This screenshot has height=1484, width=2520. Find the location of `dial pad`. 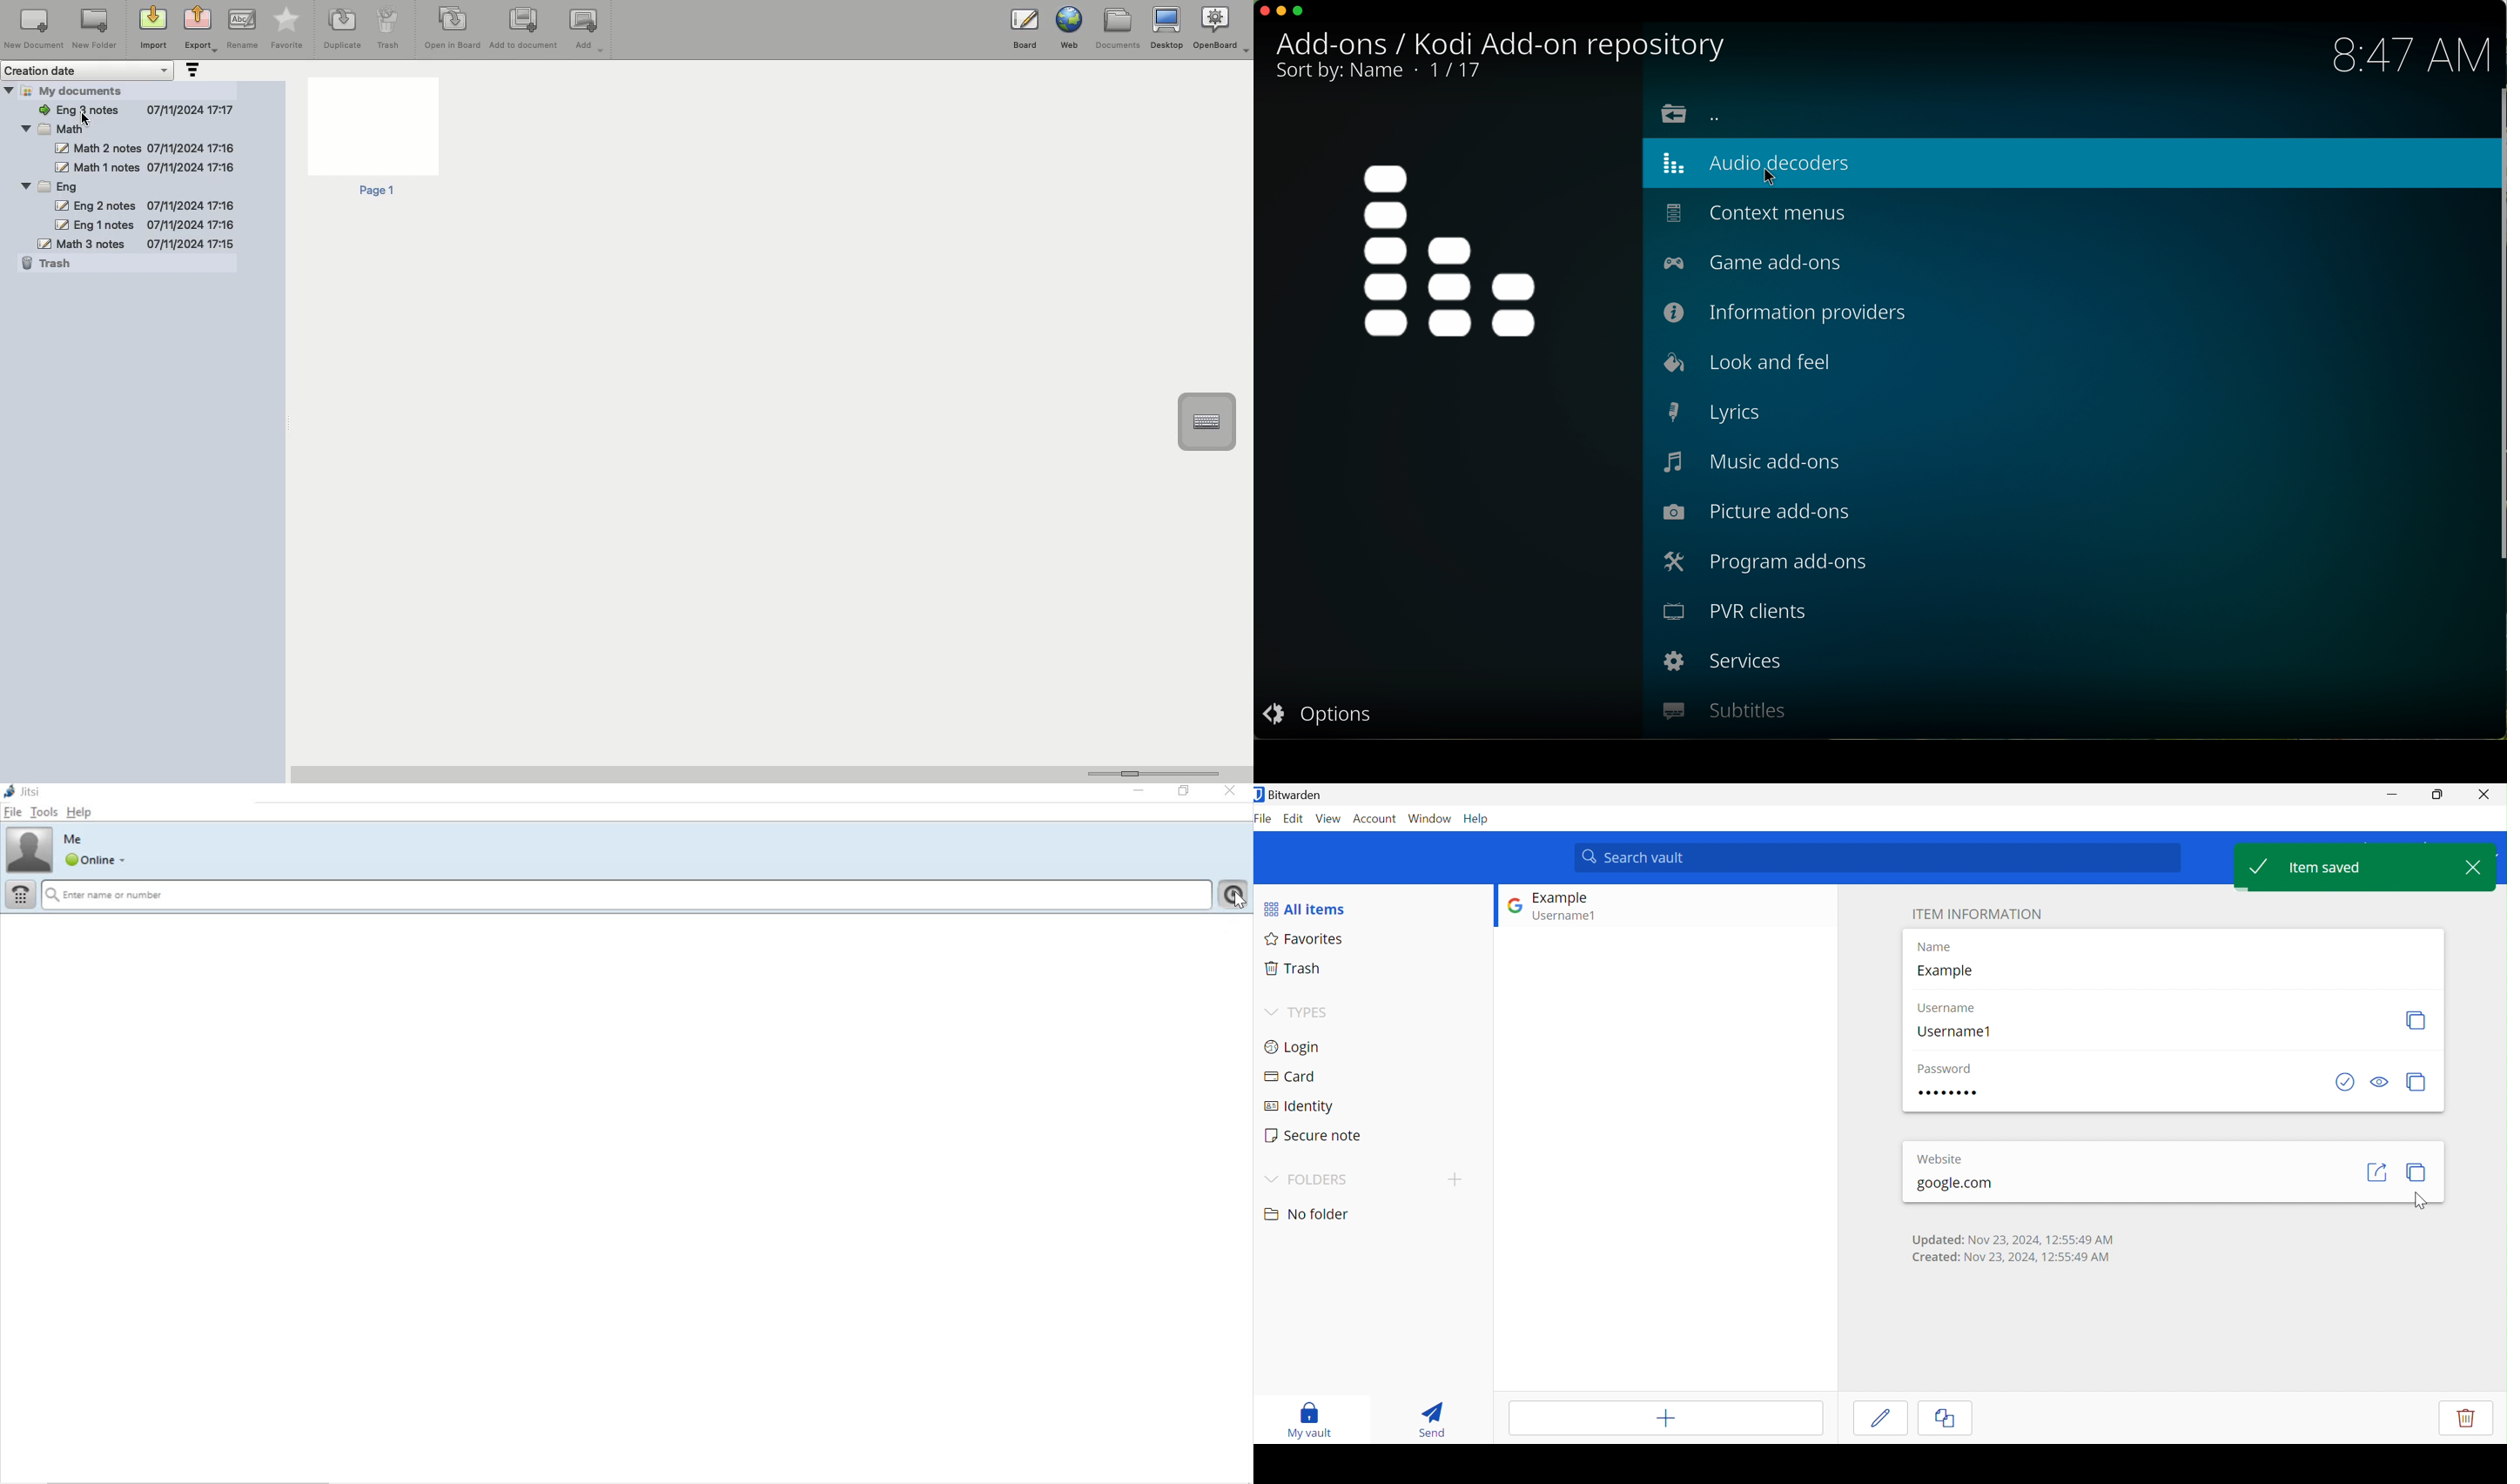

dial pad is located at coordinates (18, 895).